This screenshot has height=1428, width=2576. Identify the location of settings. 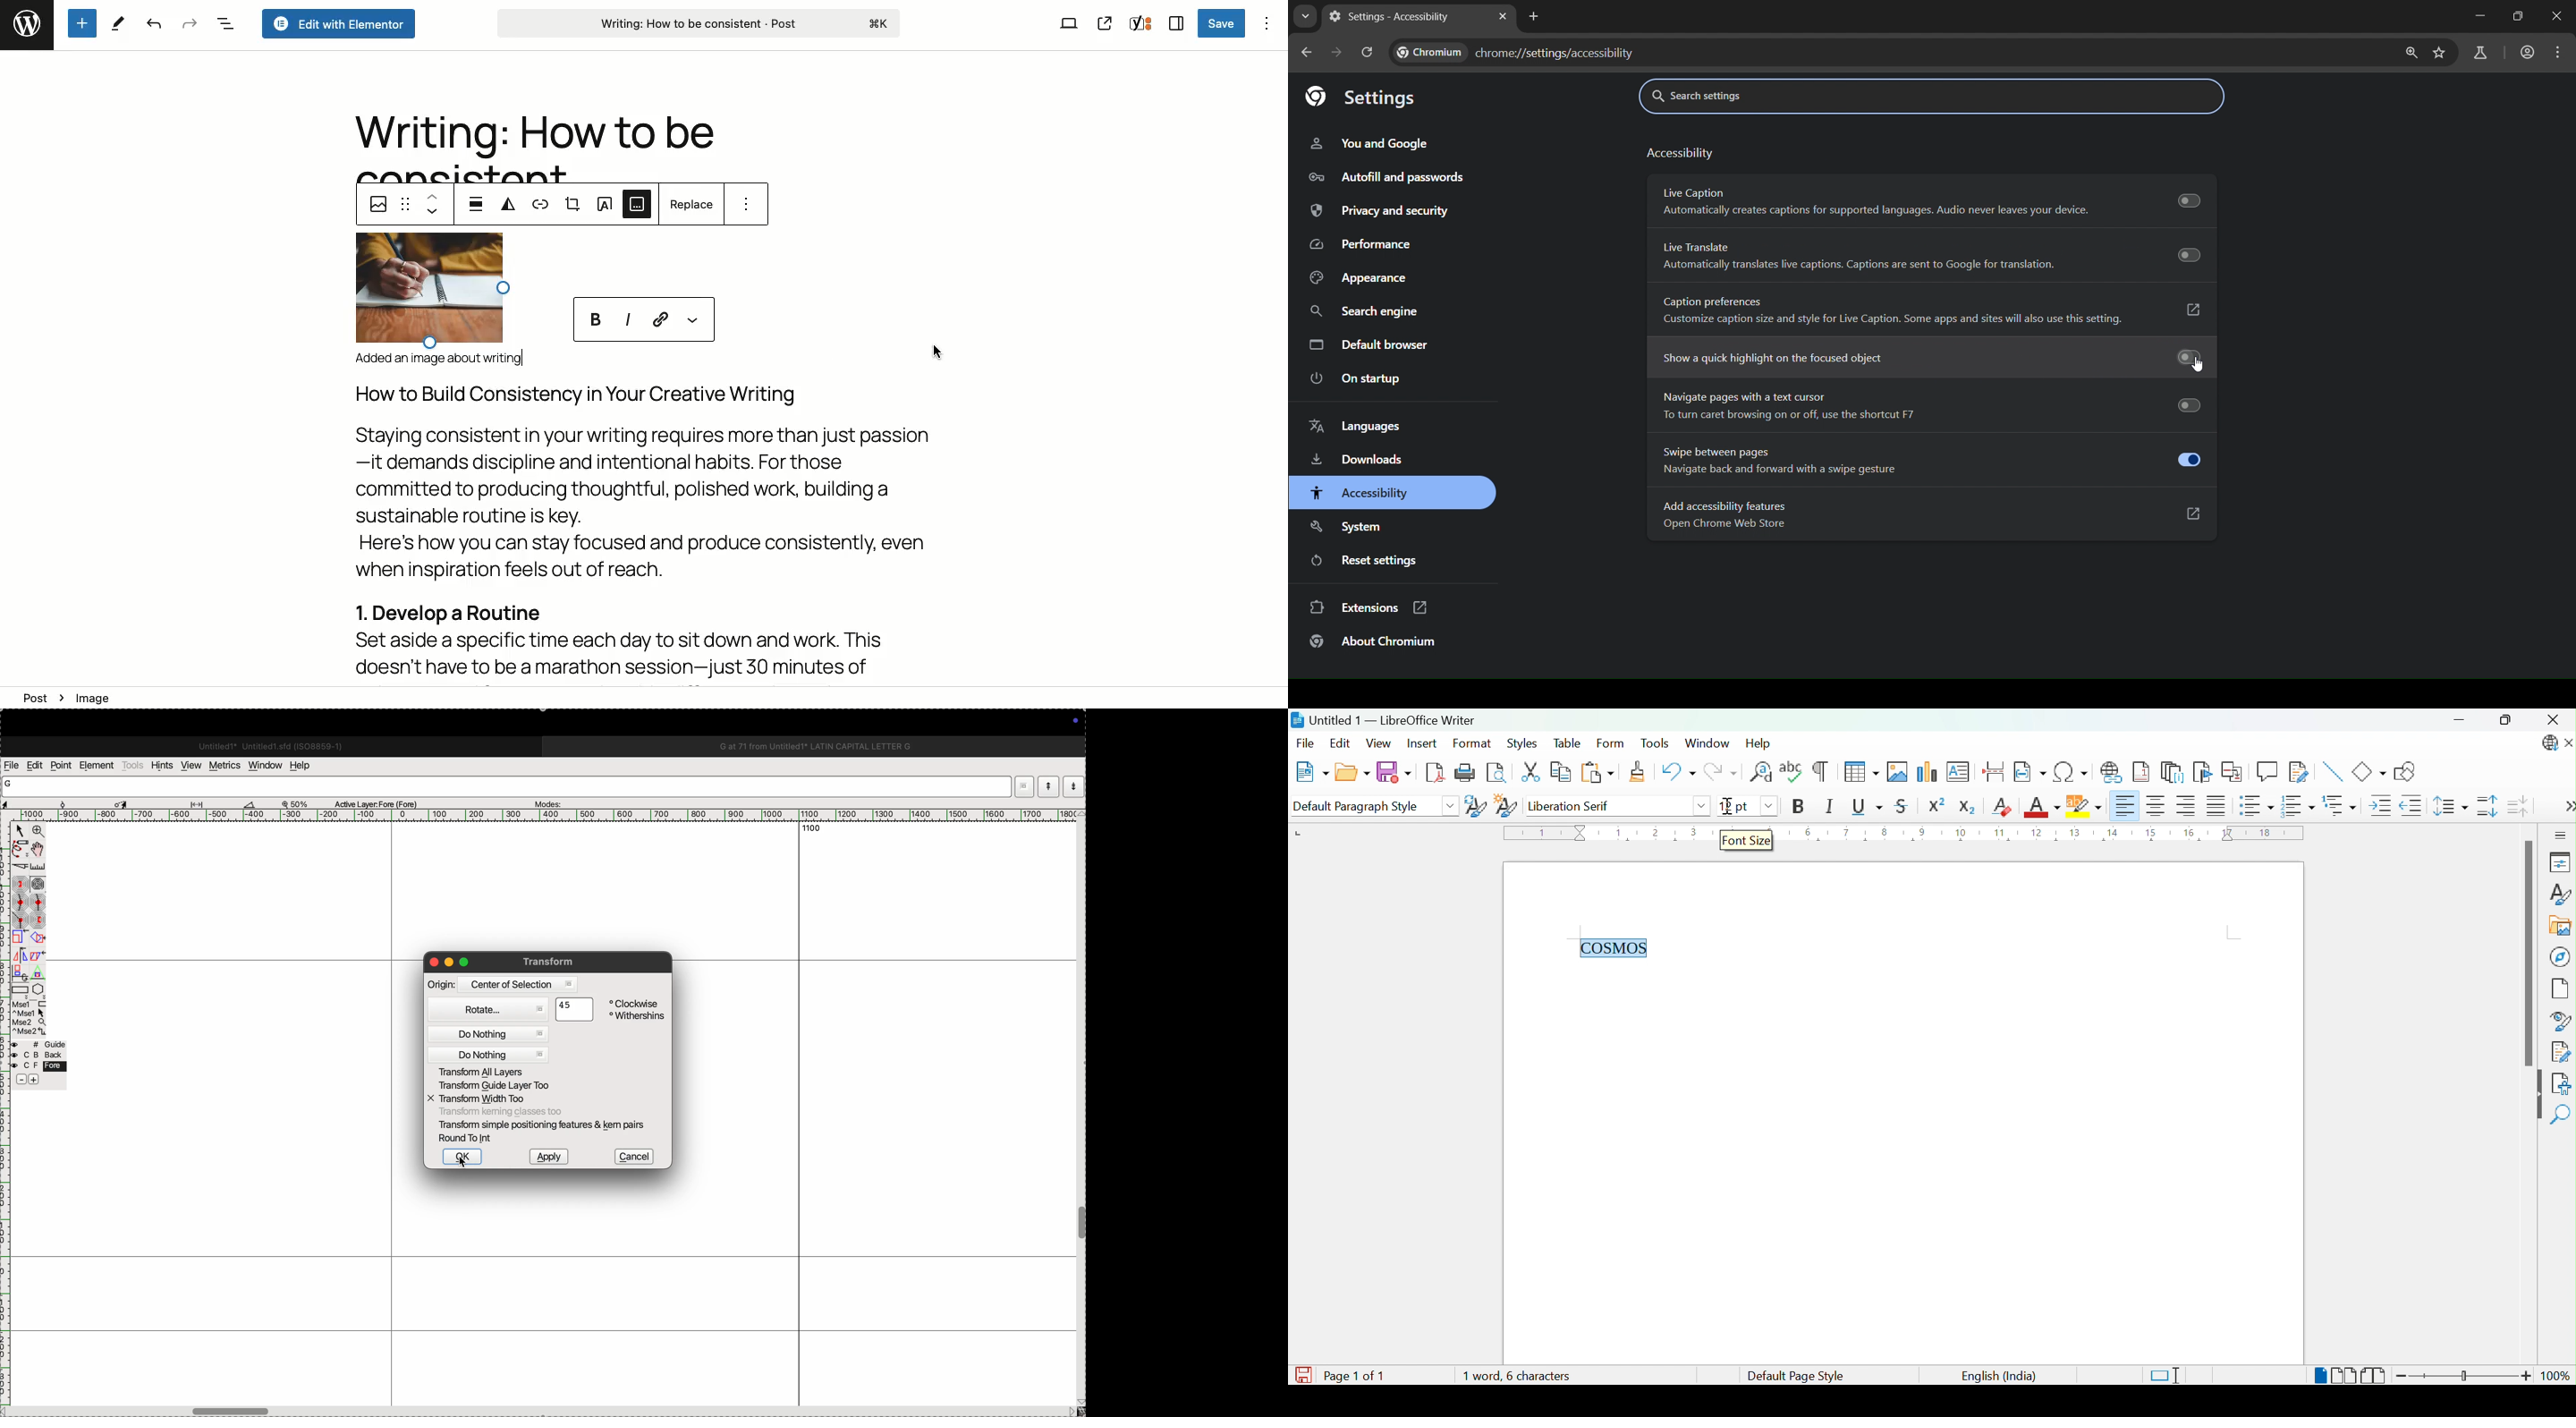
(1365, 99).